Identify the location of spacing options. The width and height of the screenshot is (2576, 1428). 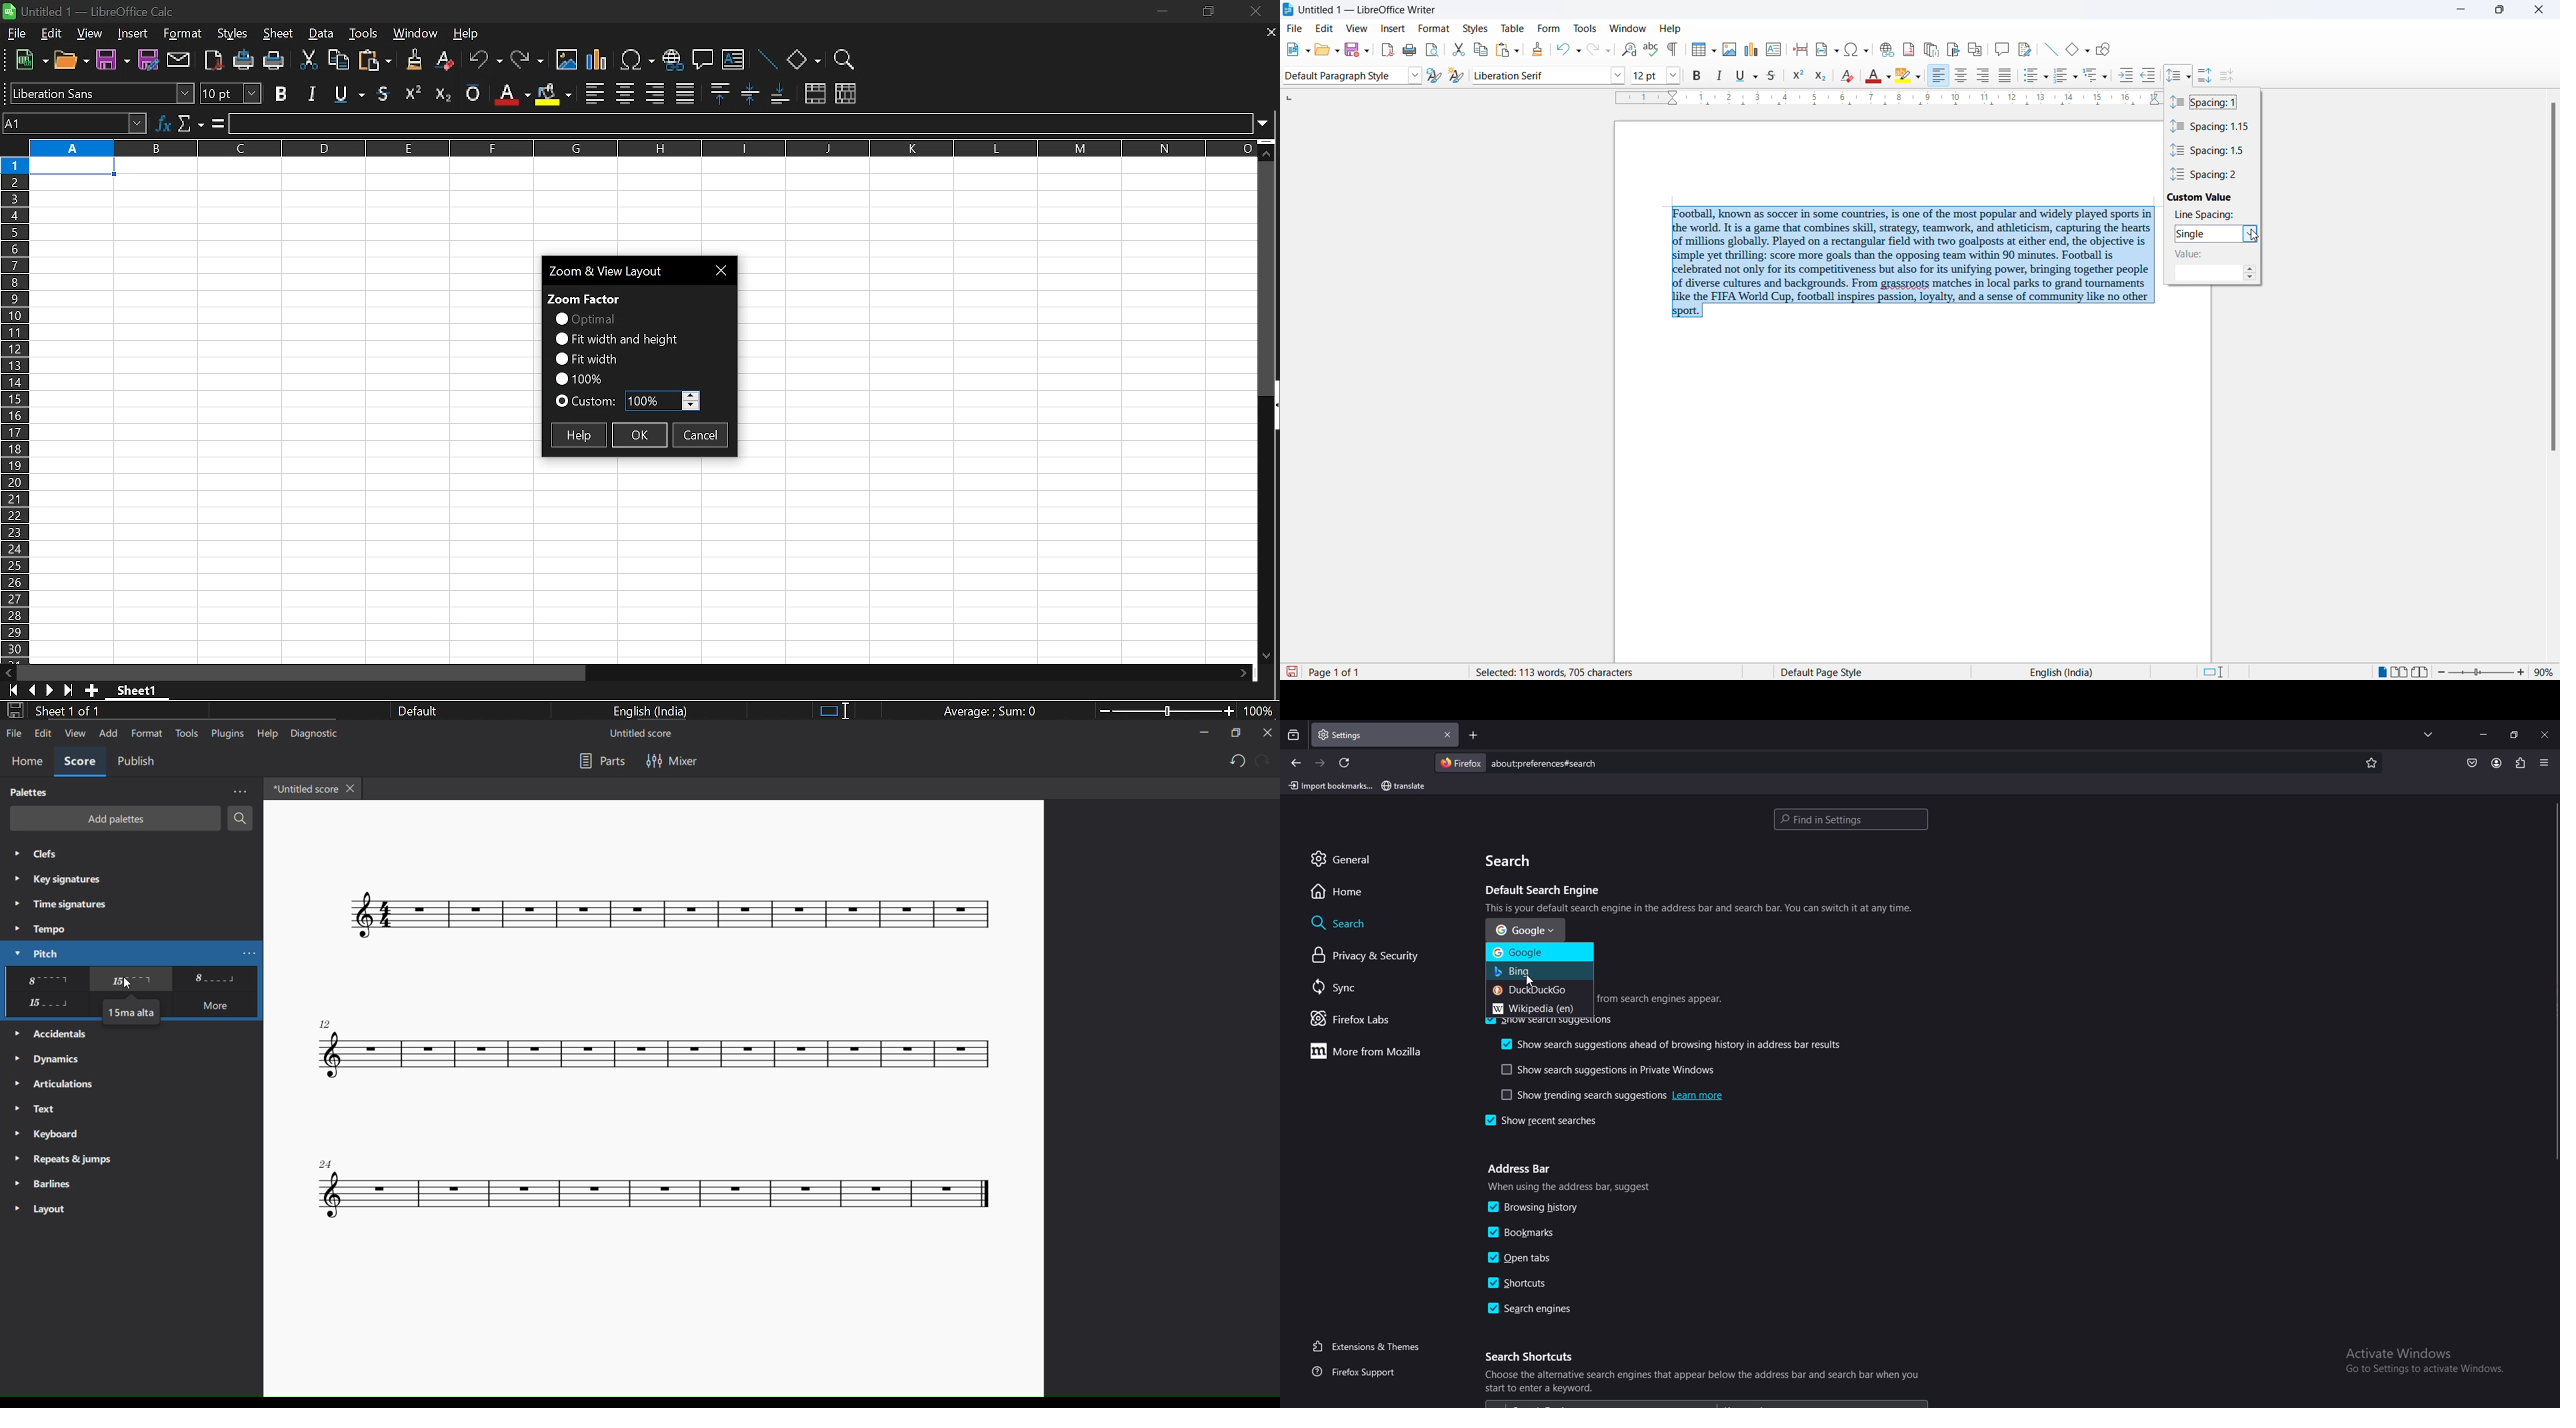
(2249, 233).